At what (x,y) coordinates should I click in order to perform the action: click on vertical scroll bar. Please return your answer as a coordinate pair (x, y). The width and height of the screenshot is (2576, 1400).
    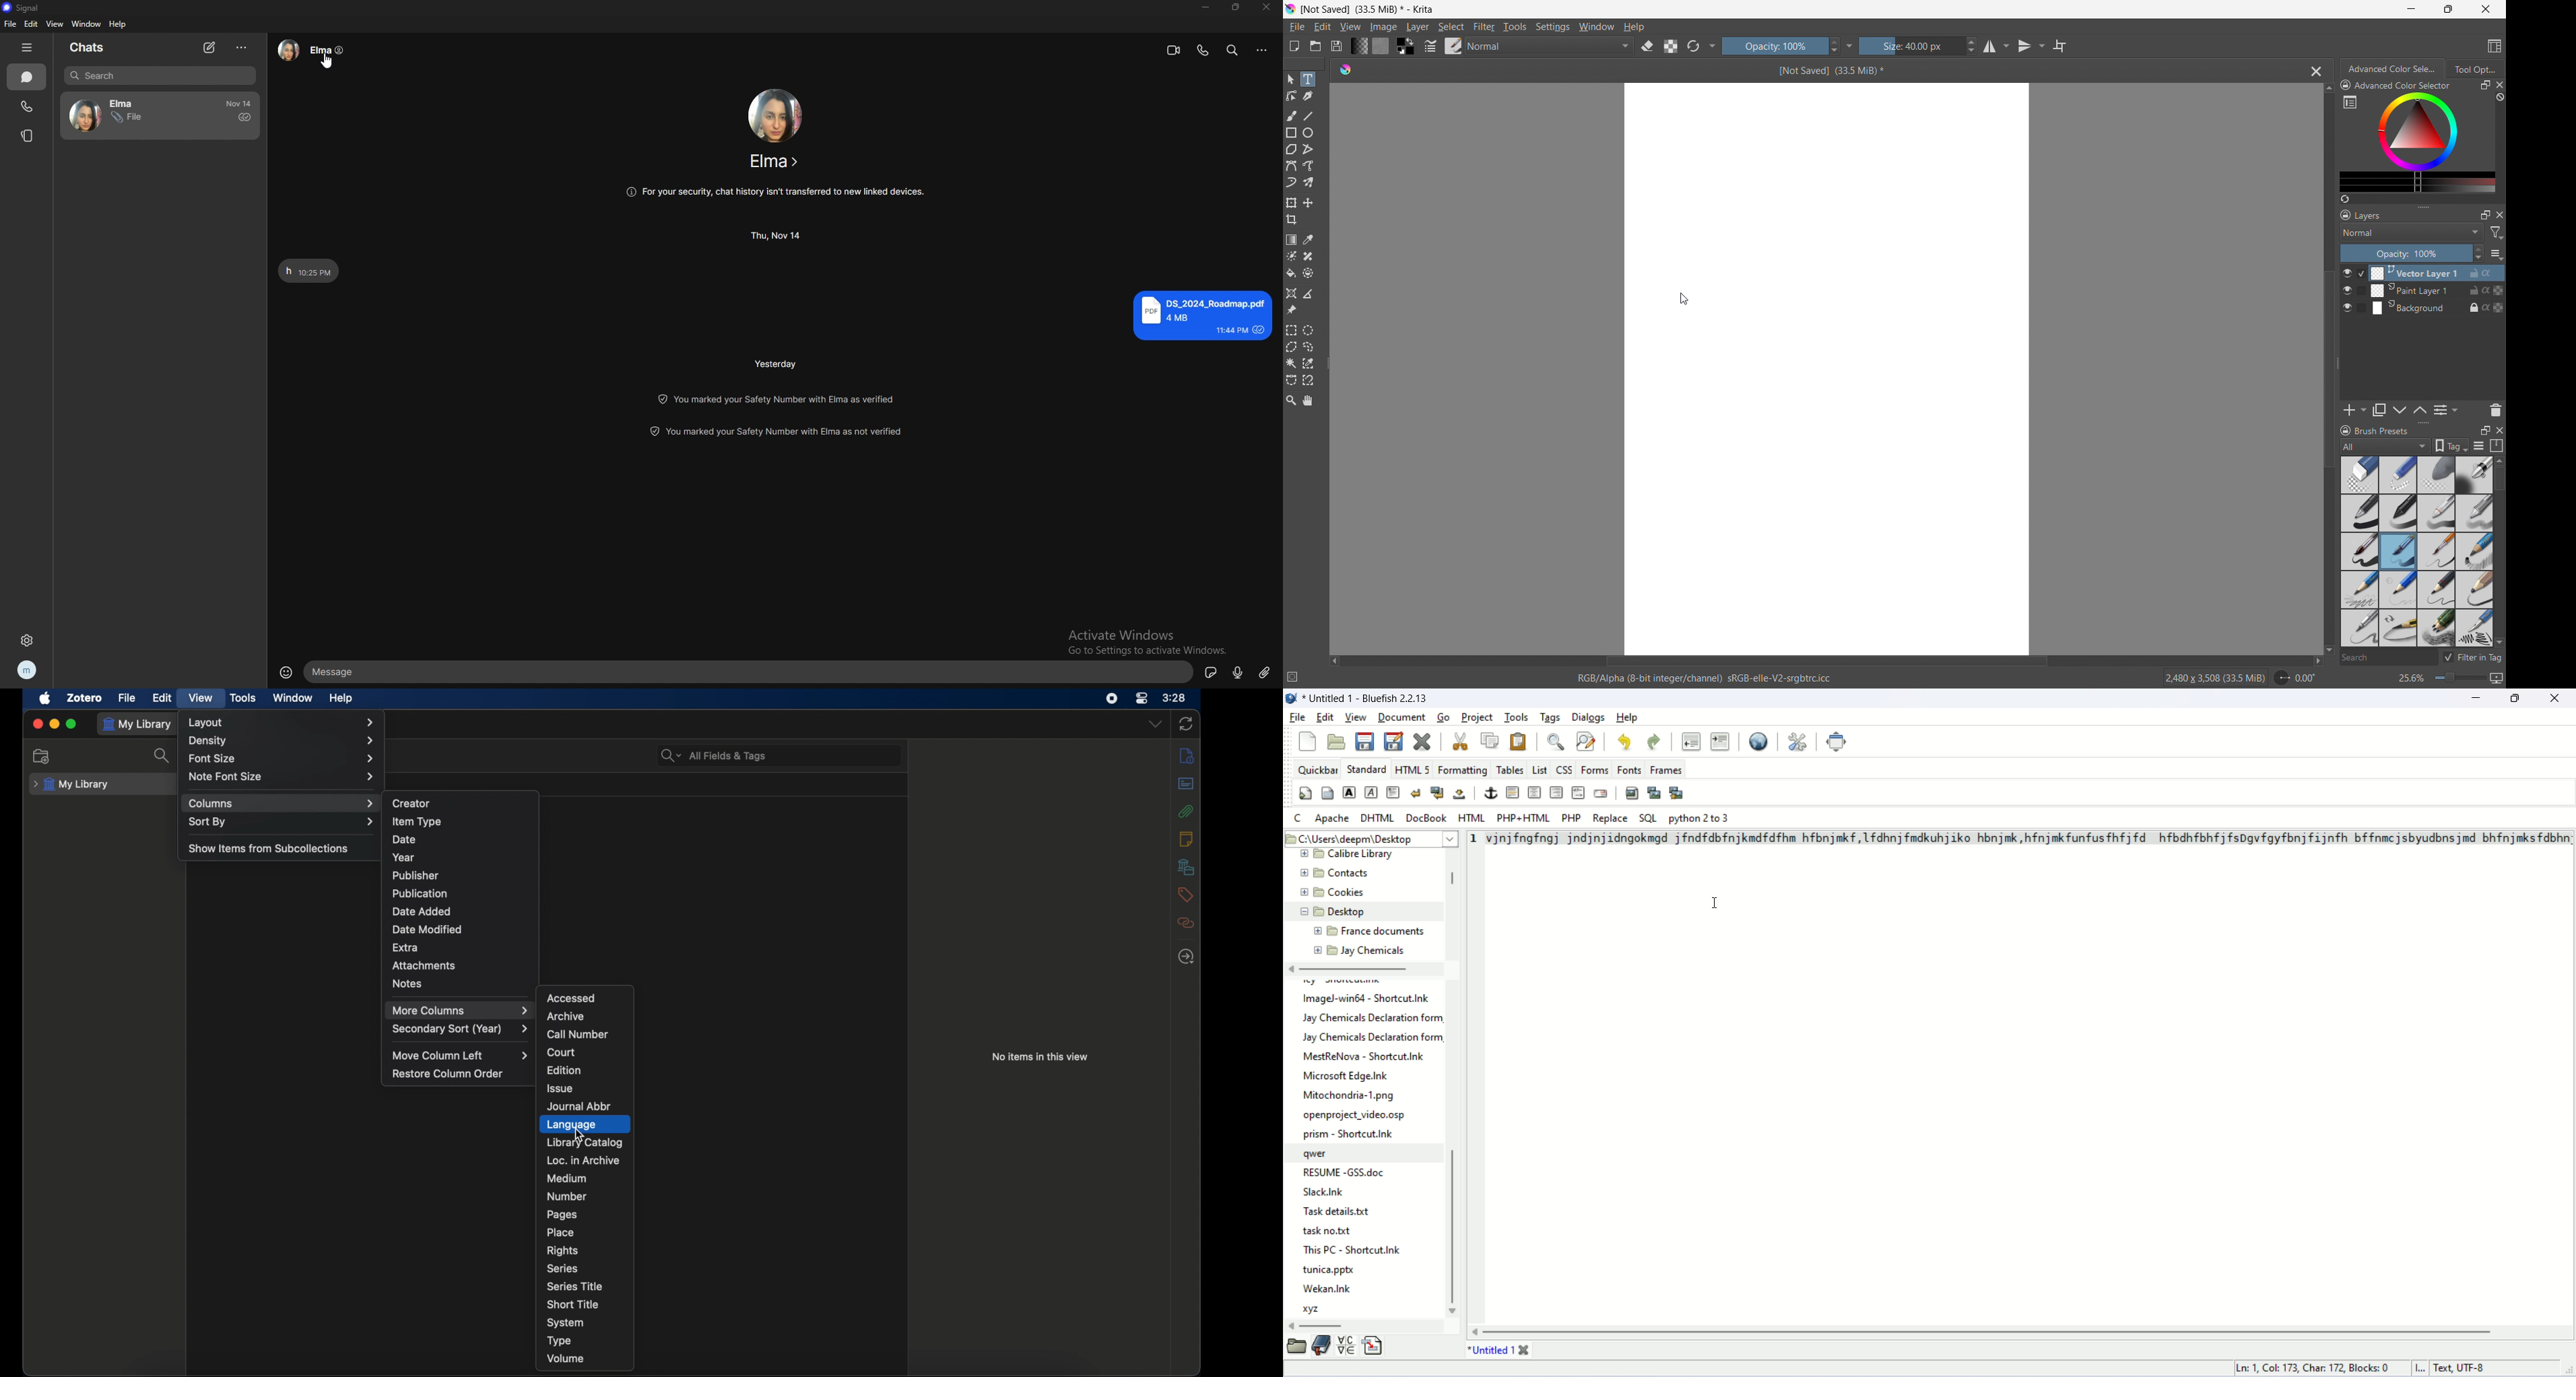
    Looking at the image, I should click on (1451, 880).